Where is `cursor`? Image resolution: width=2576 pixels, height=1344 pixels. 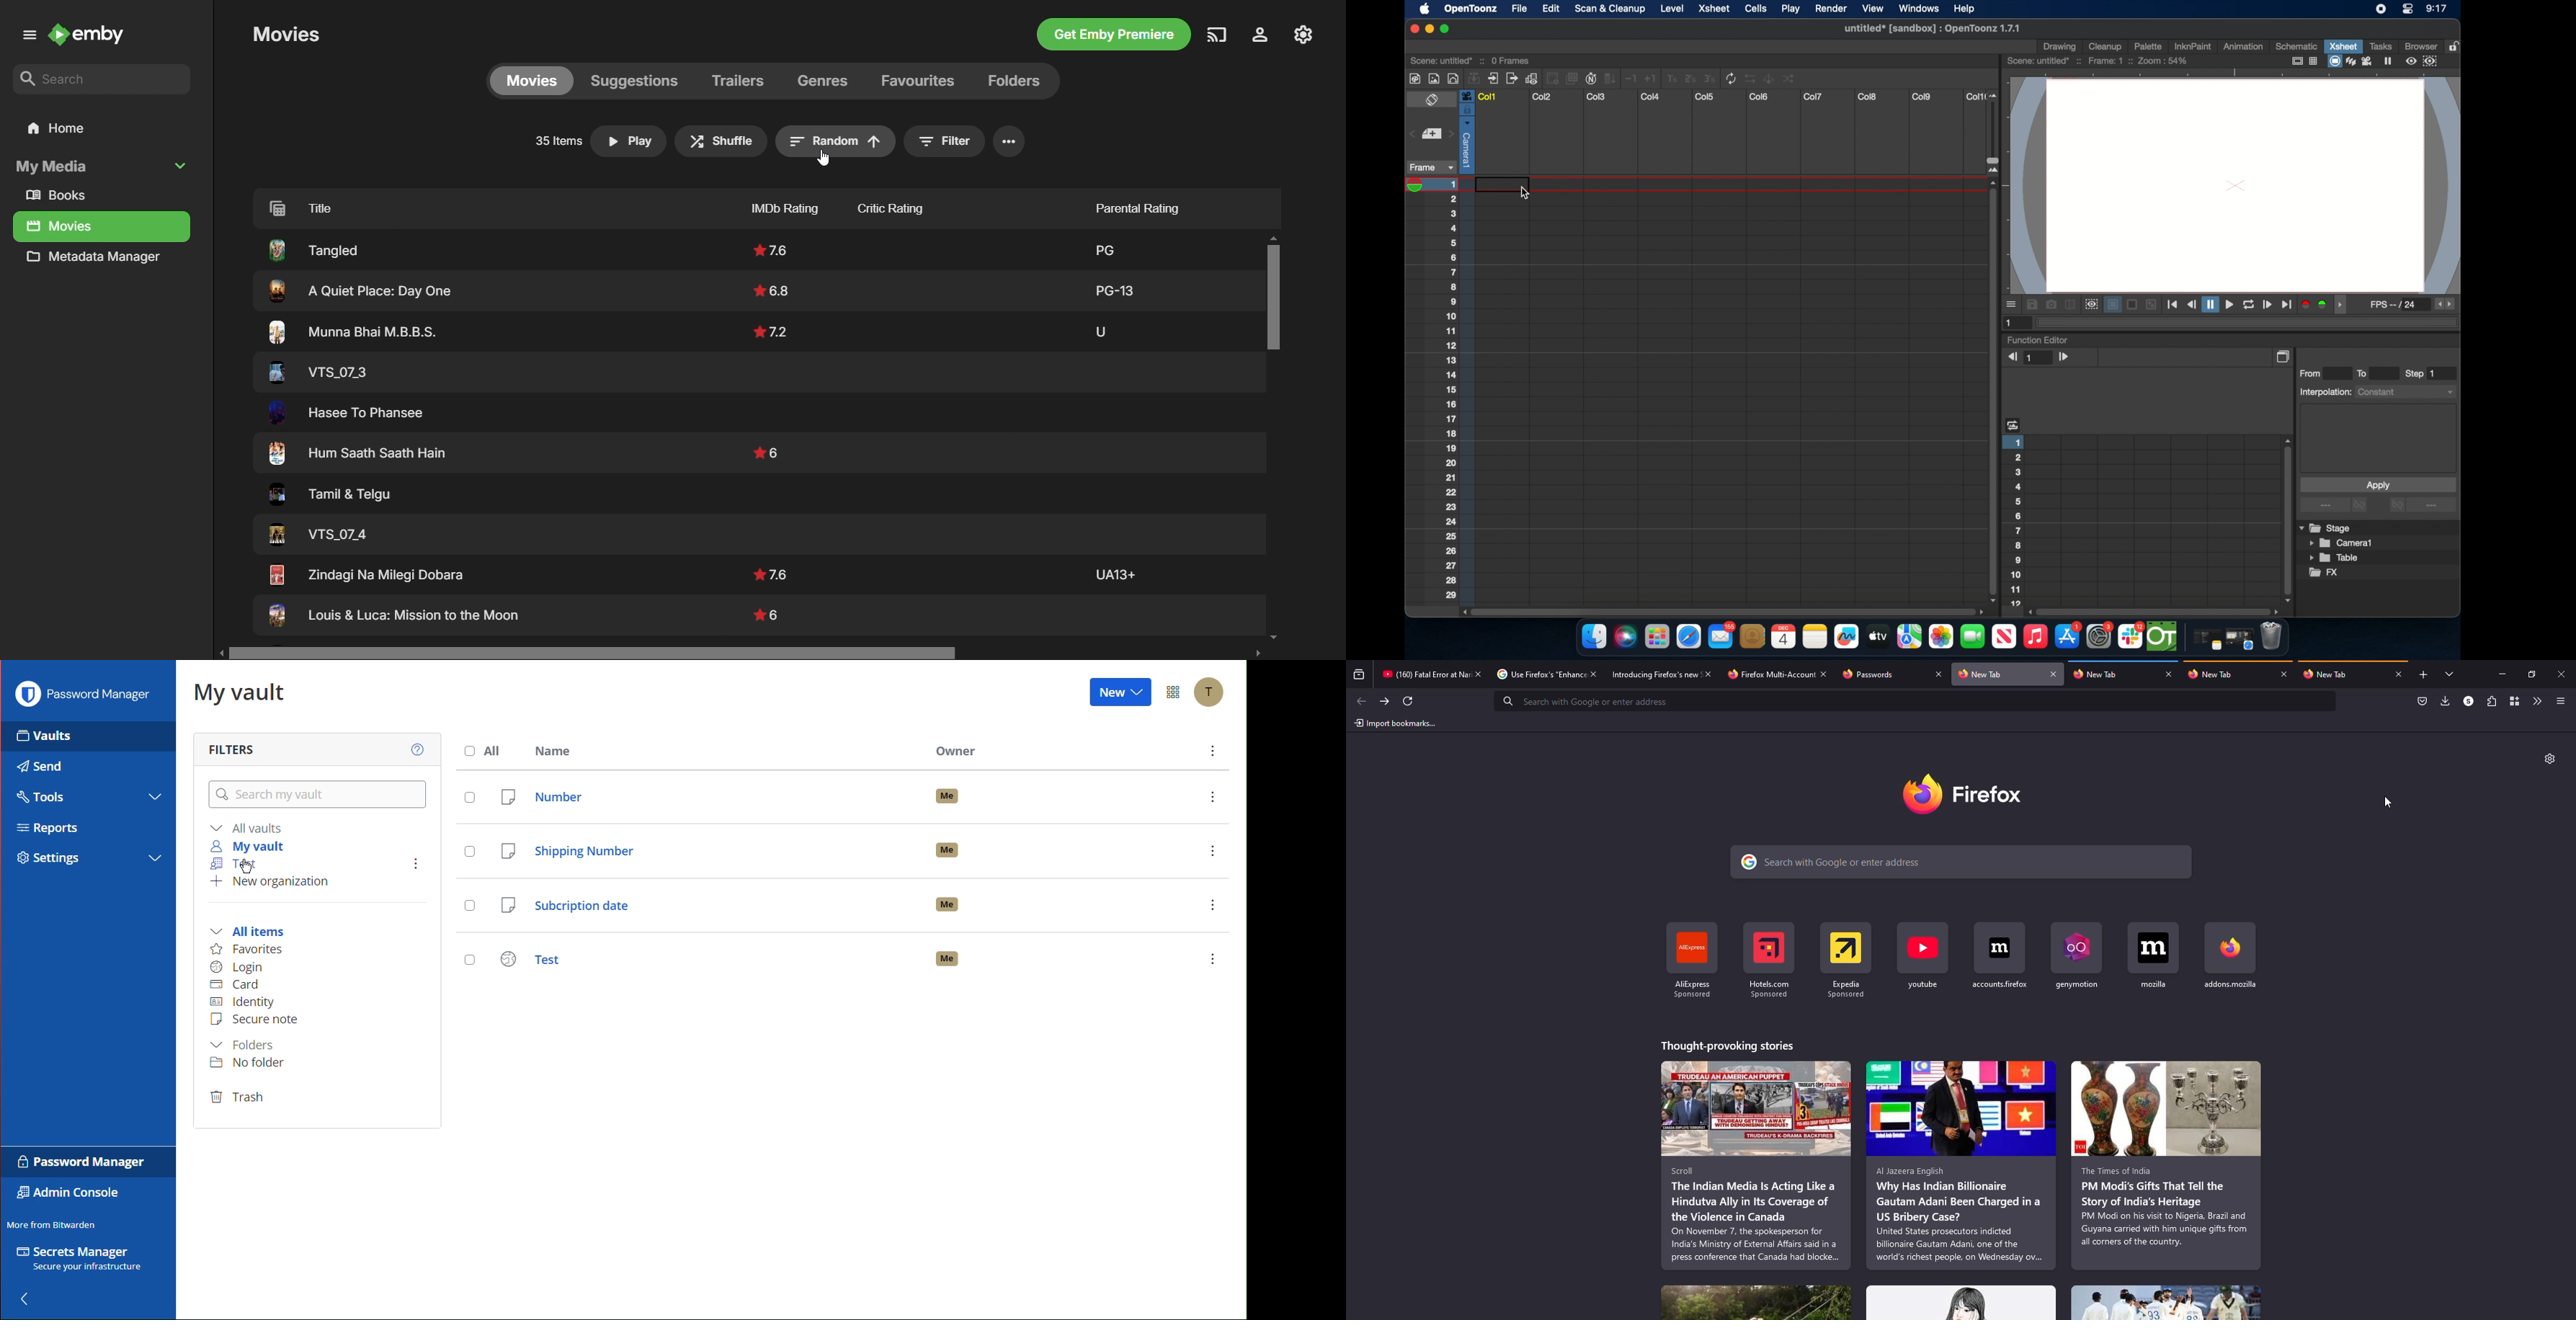 cursor is located at coordinates (2389, 802).